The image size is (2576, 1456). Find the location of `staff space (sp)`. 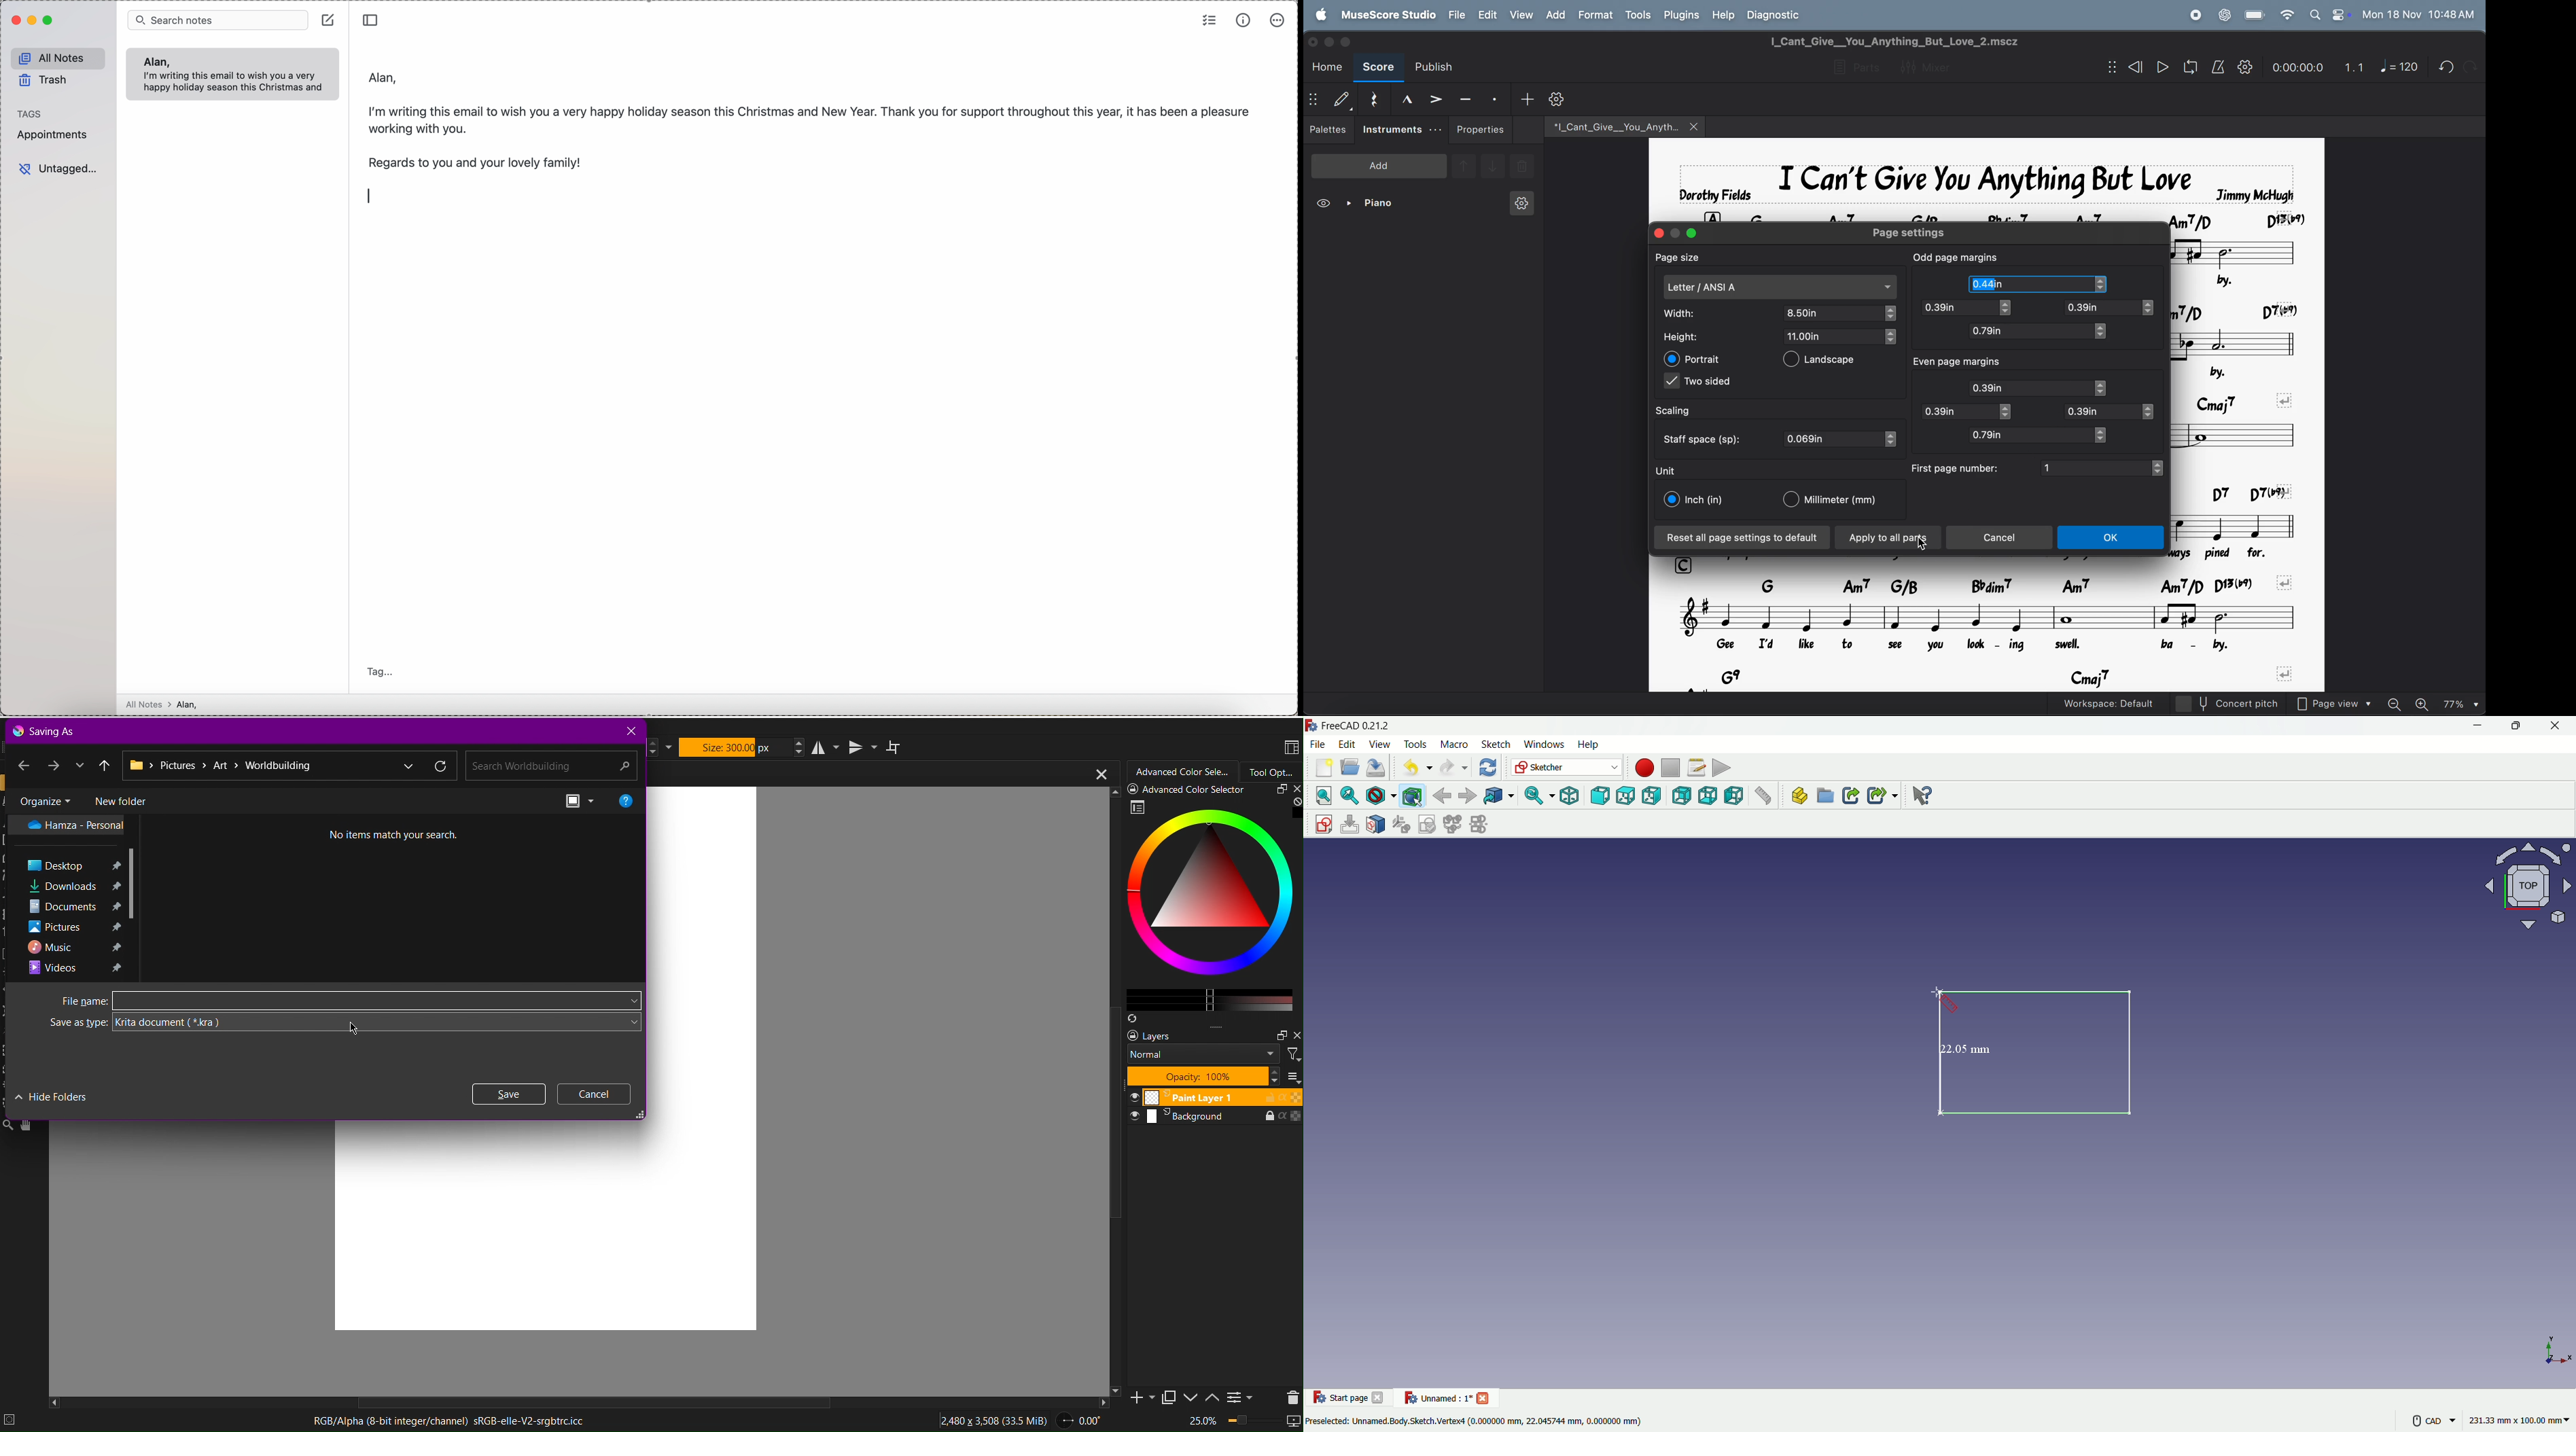

staff space (sp) is located at coordinates (1705, 438).